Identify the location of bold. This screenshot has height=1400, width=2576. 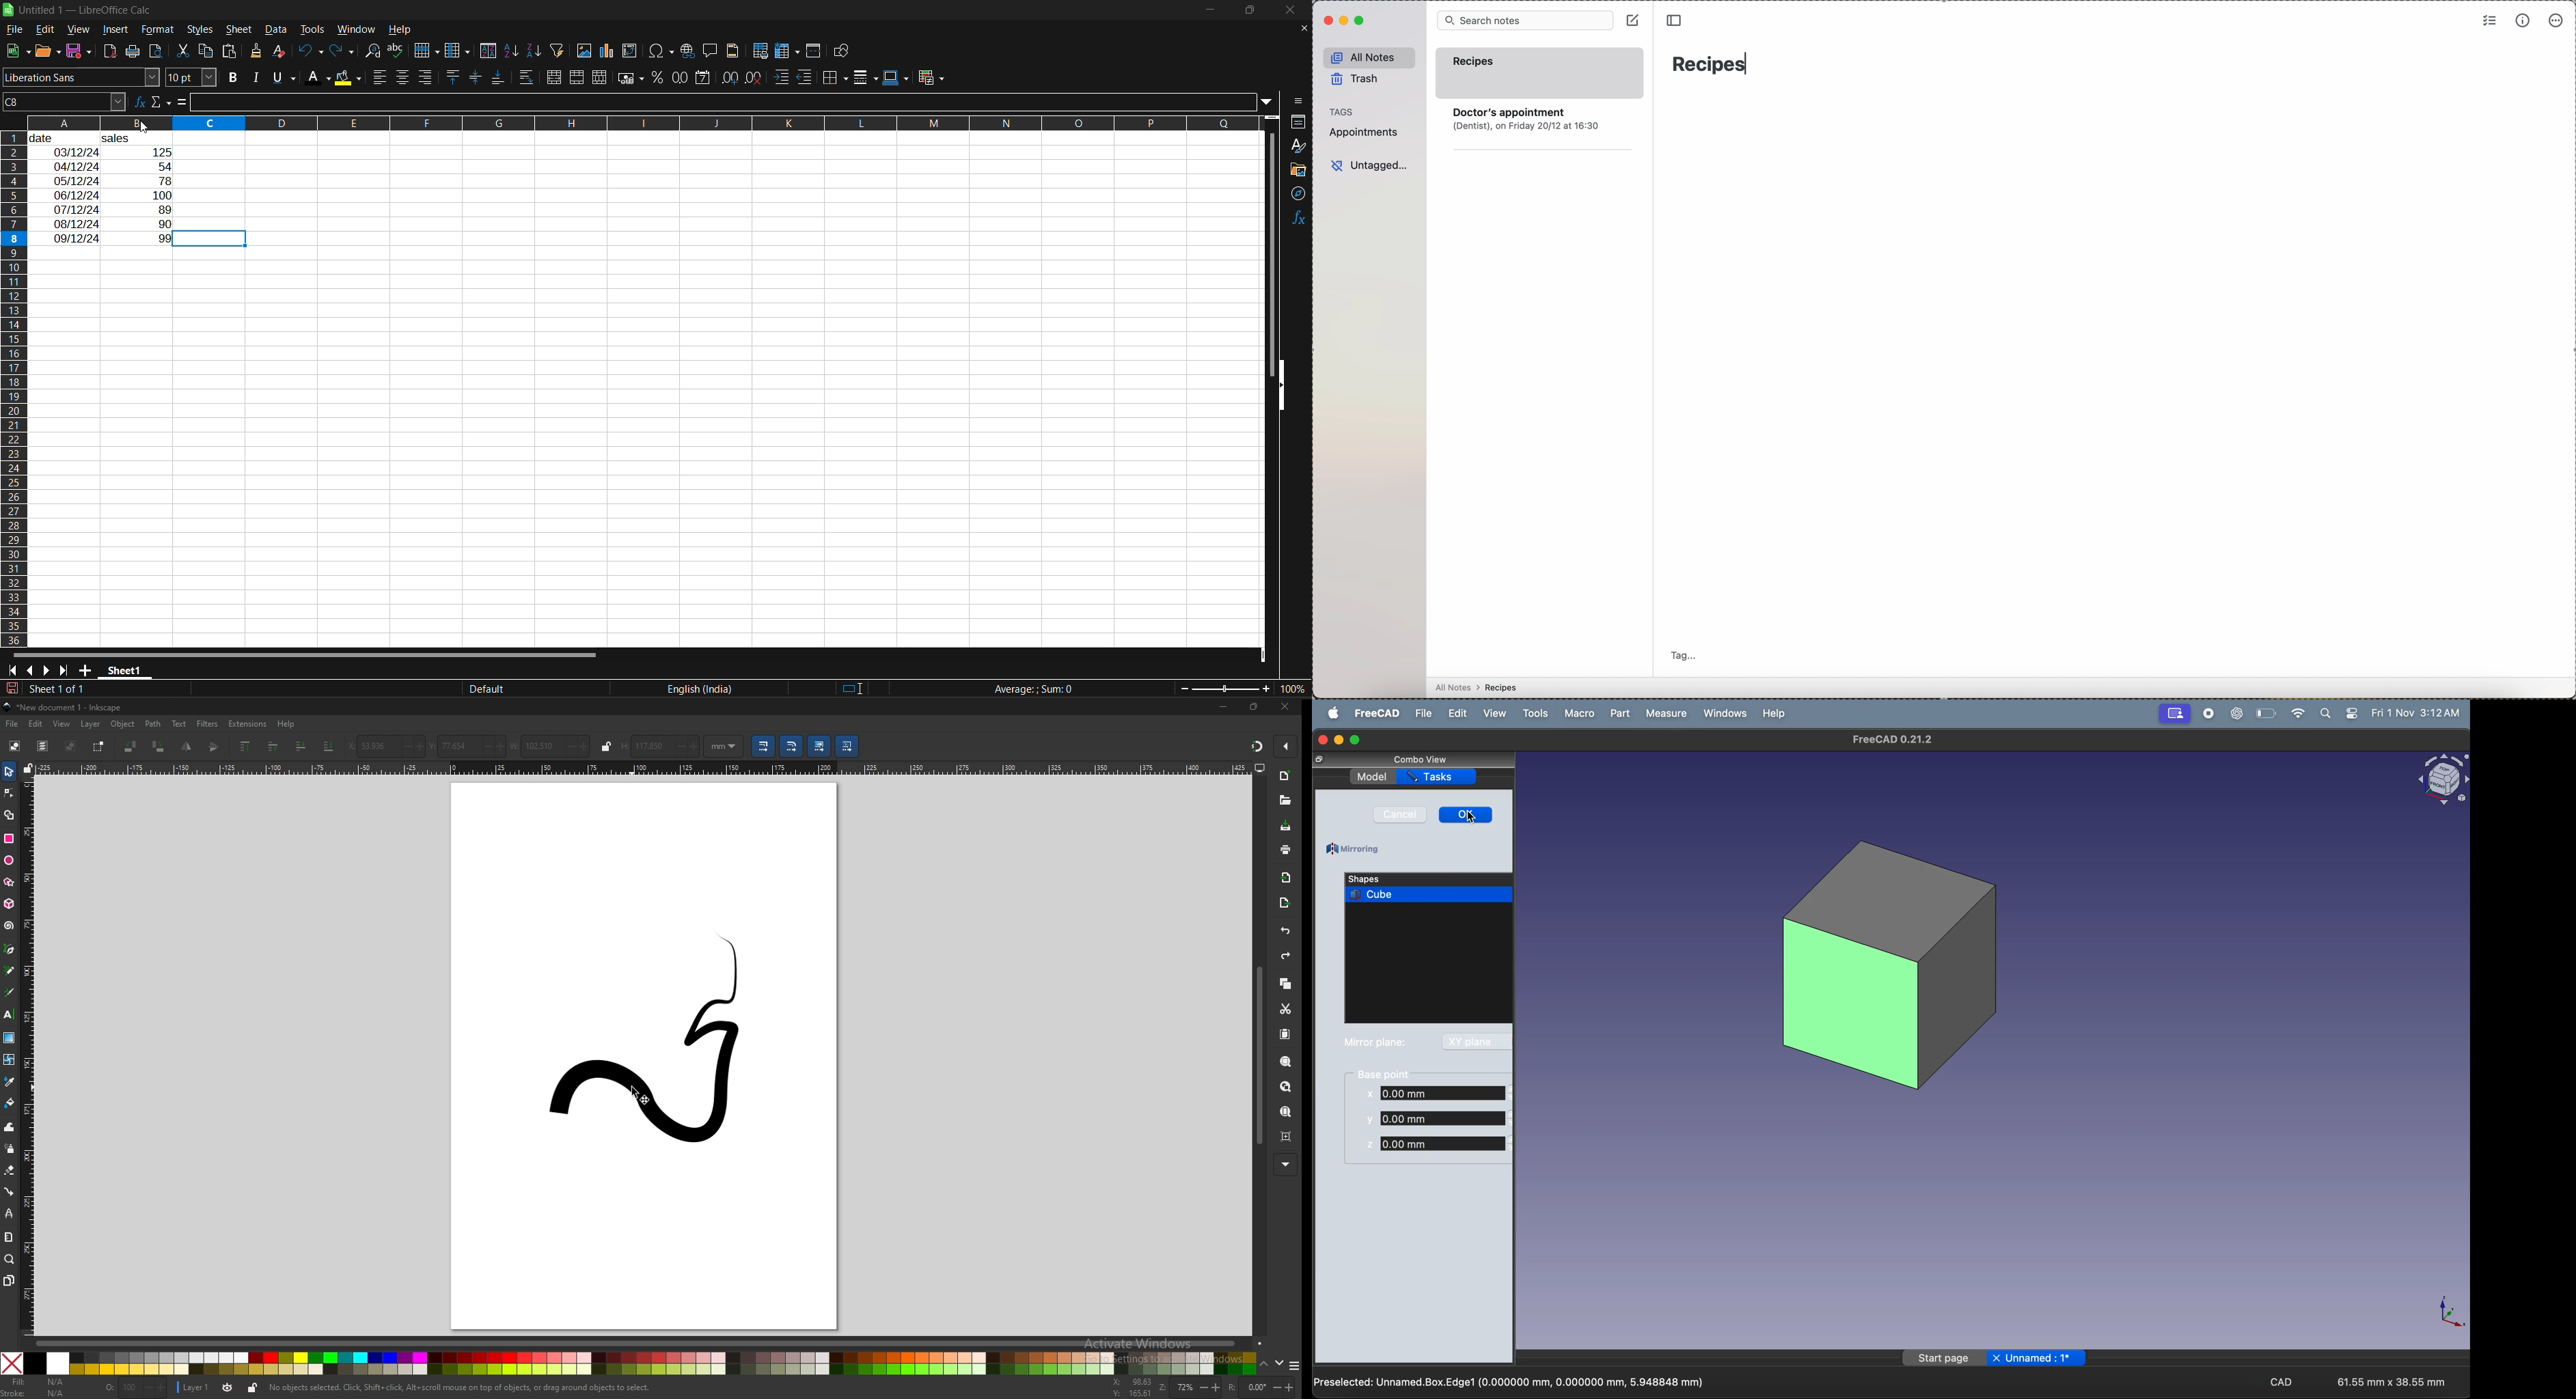
(236, 77).